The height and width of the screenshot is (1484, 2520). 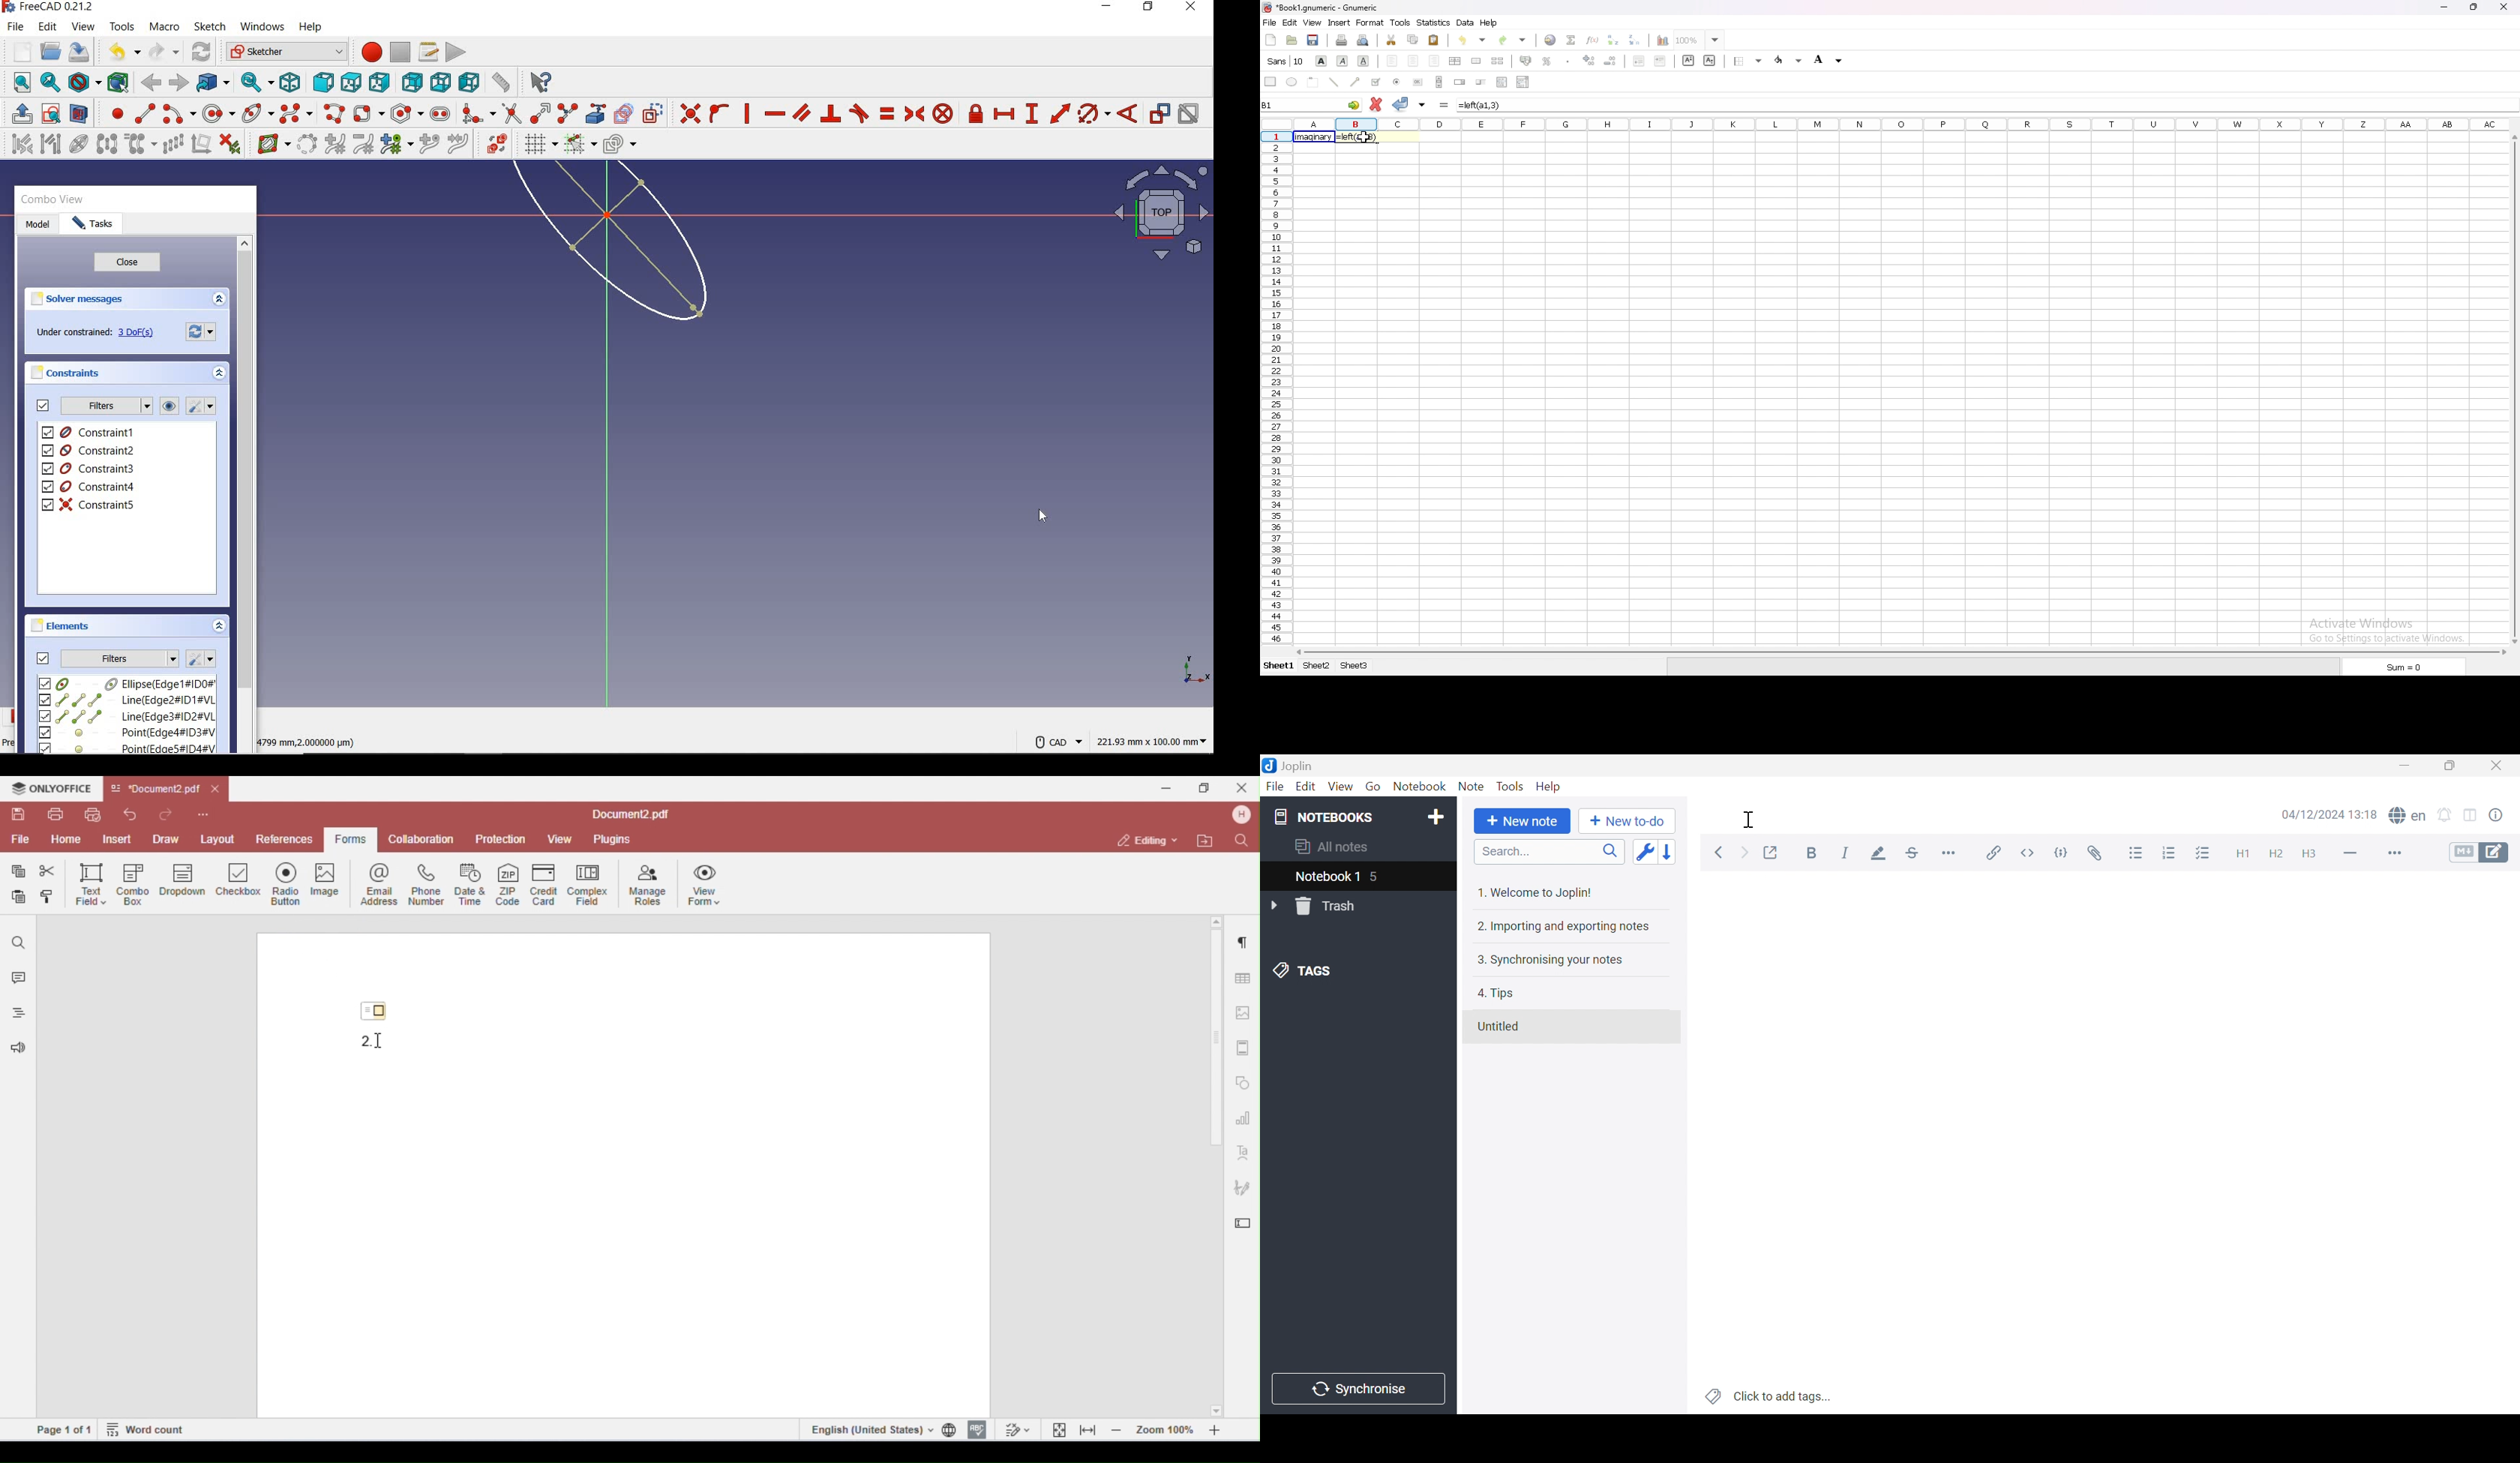 What do you see at coordinates (1305, 786) in the screenshot?
I see `Edit` at bounding box center [1305, 786].